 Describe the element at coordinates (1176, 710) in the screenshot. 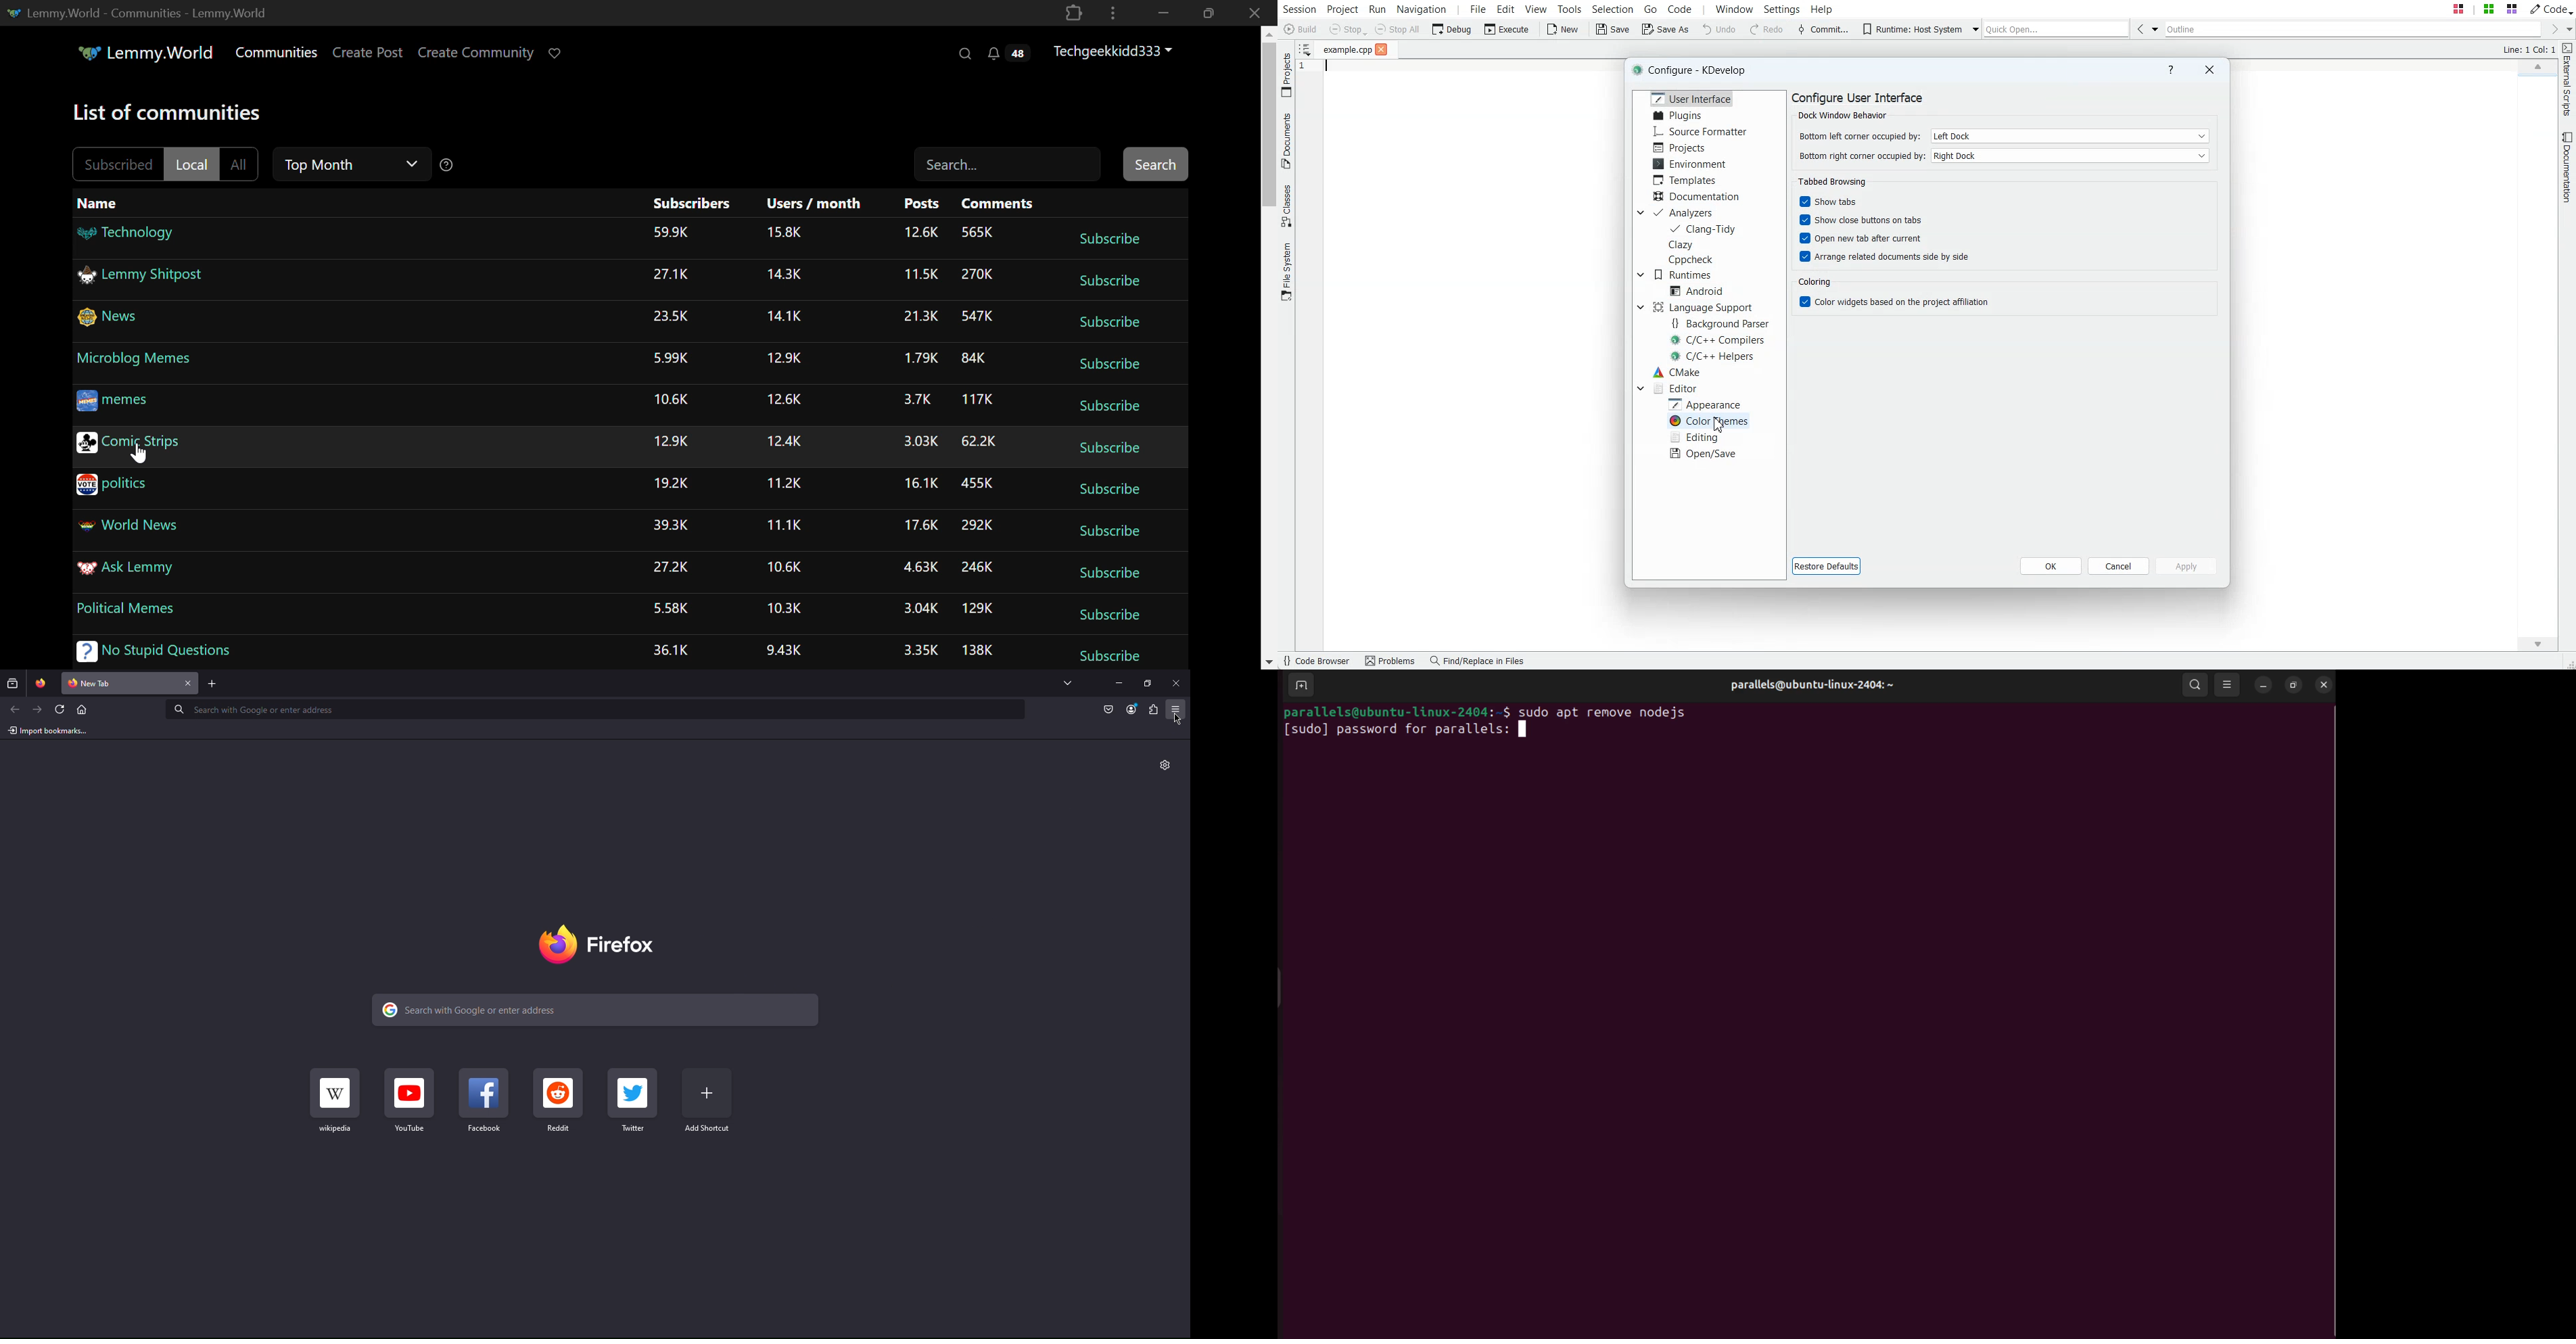

I see `Application Menu` at that location.